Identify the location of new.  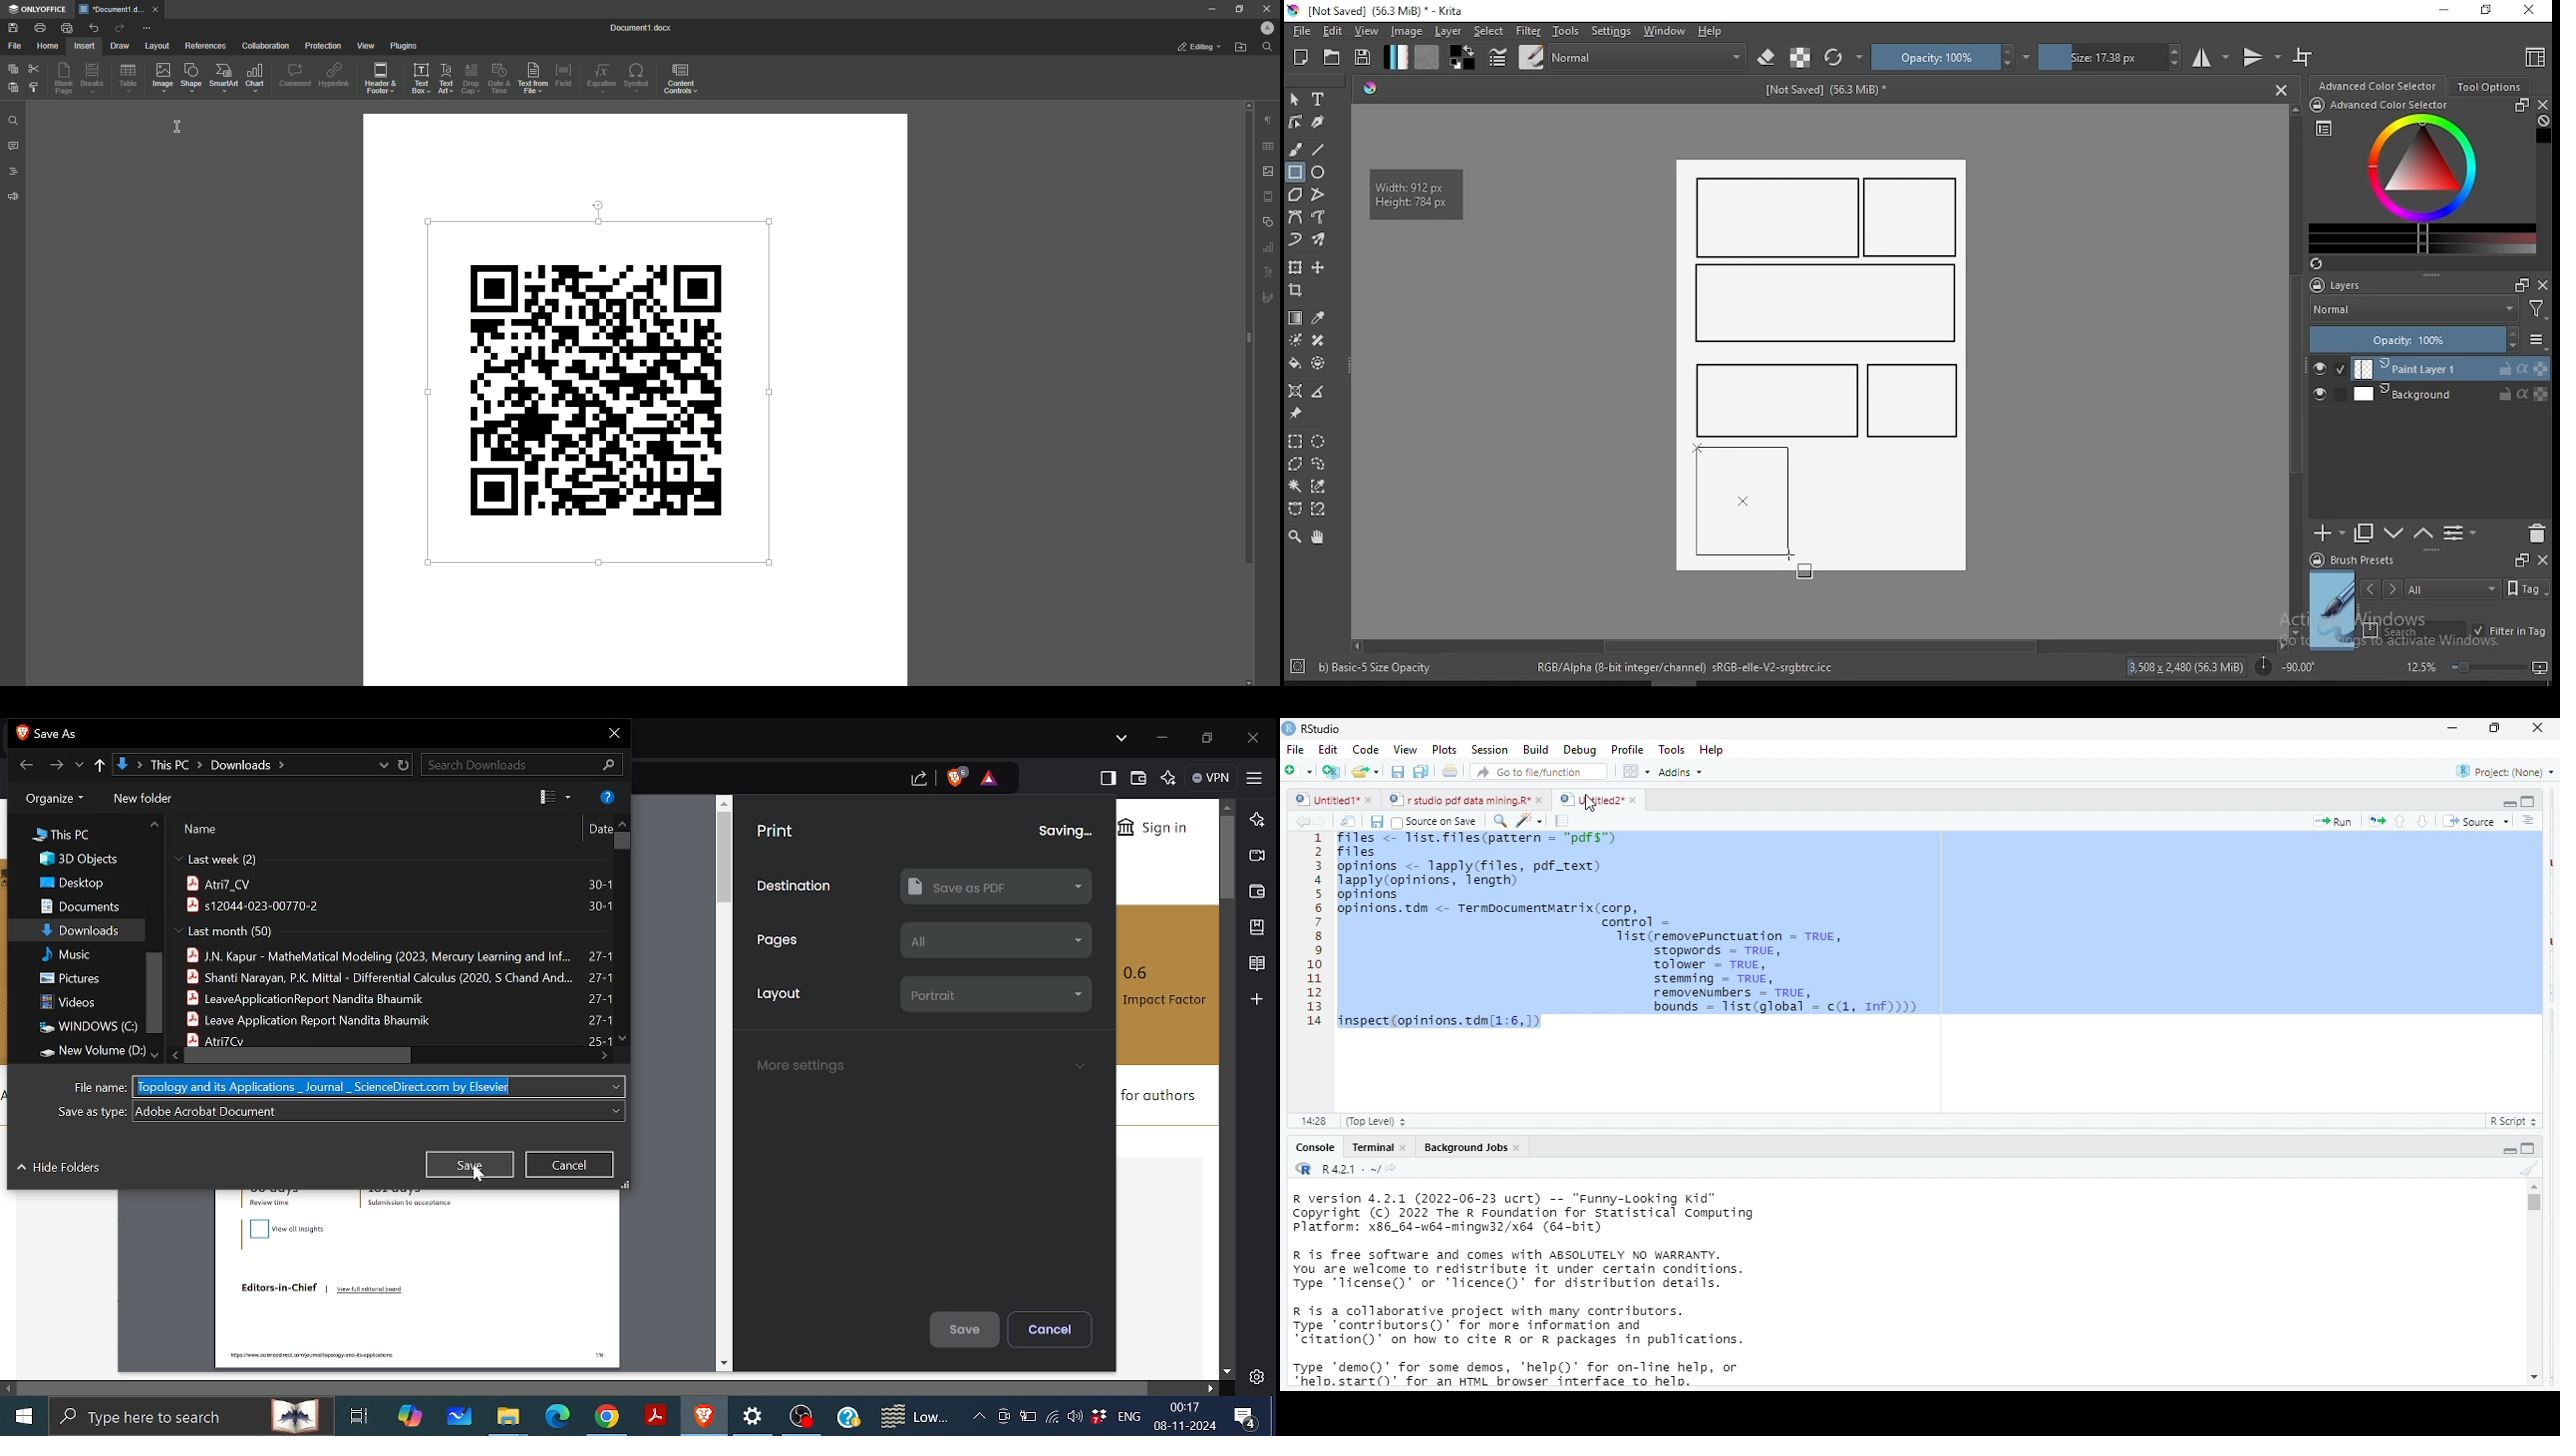
(1301, 57).